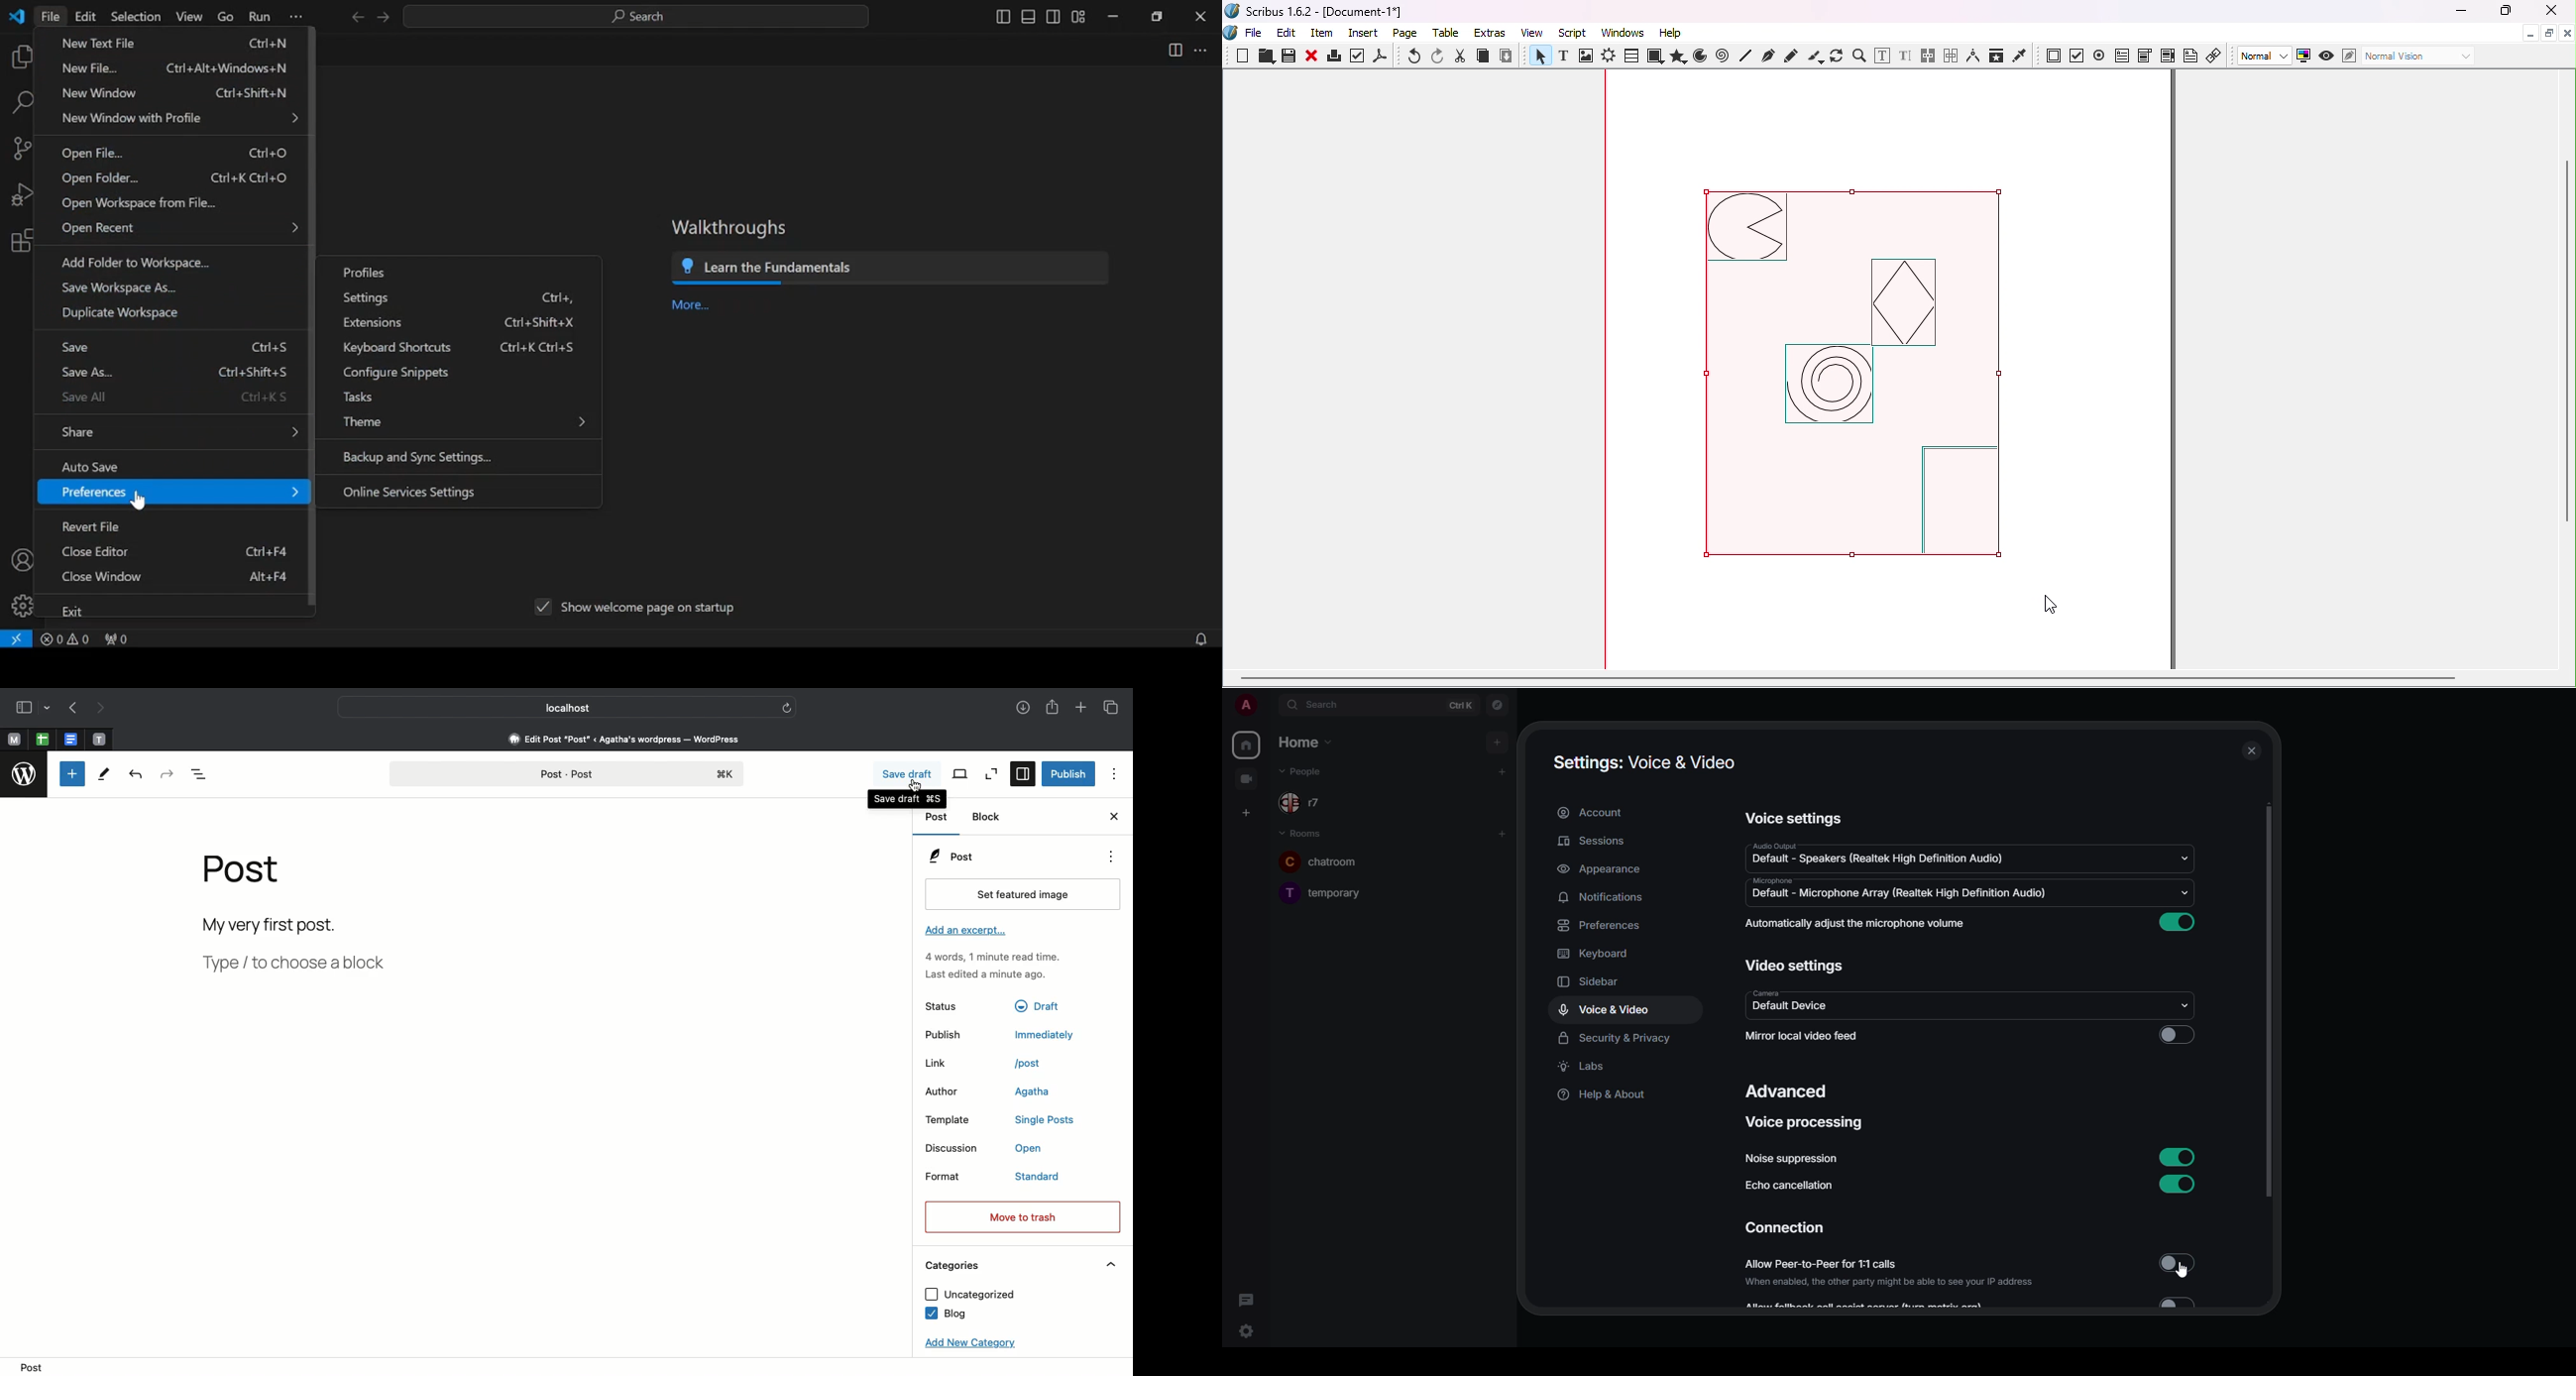 The height and width of the screenshot is (1400, 2576). Describe the element at coordinates (1408, 35) in the screenshot. I see `Page` at that location.